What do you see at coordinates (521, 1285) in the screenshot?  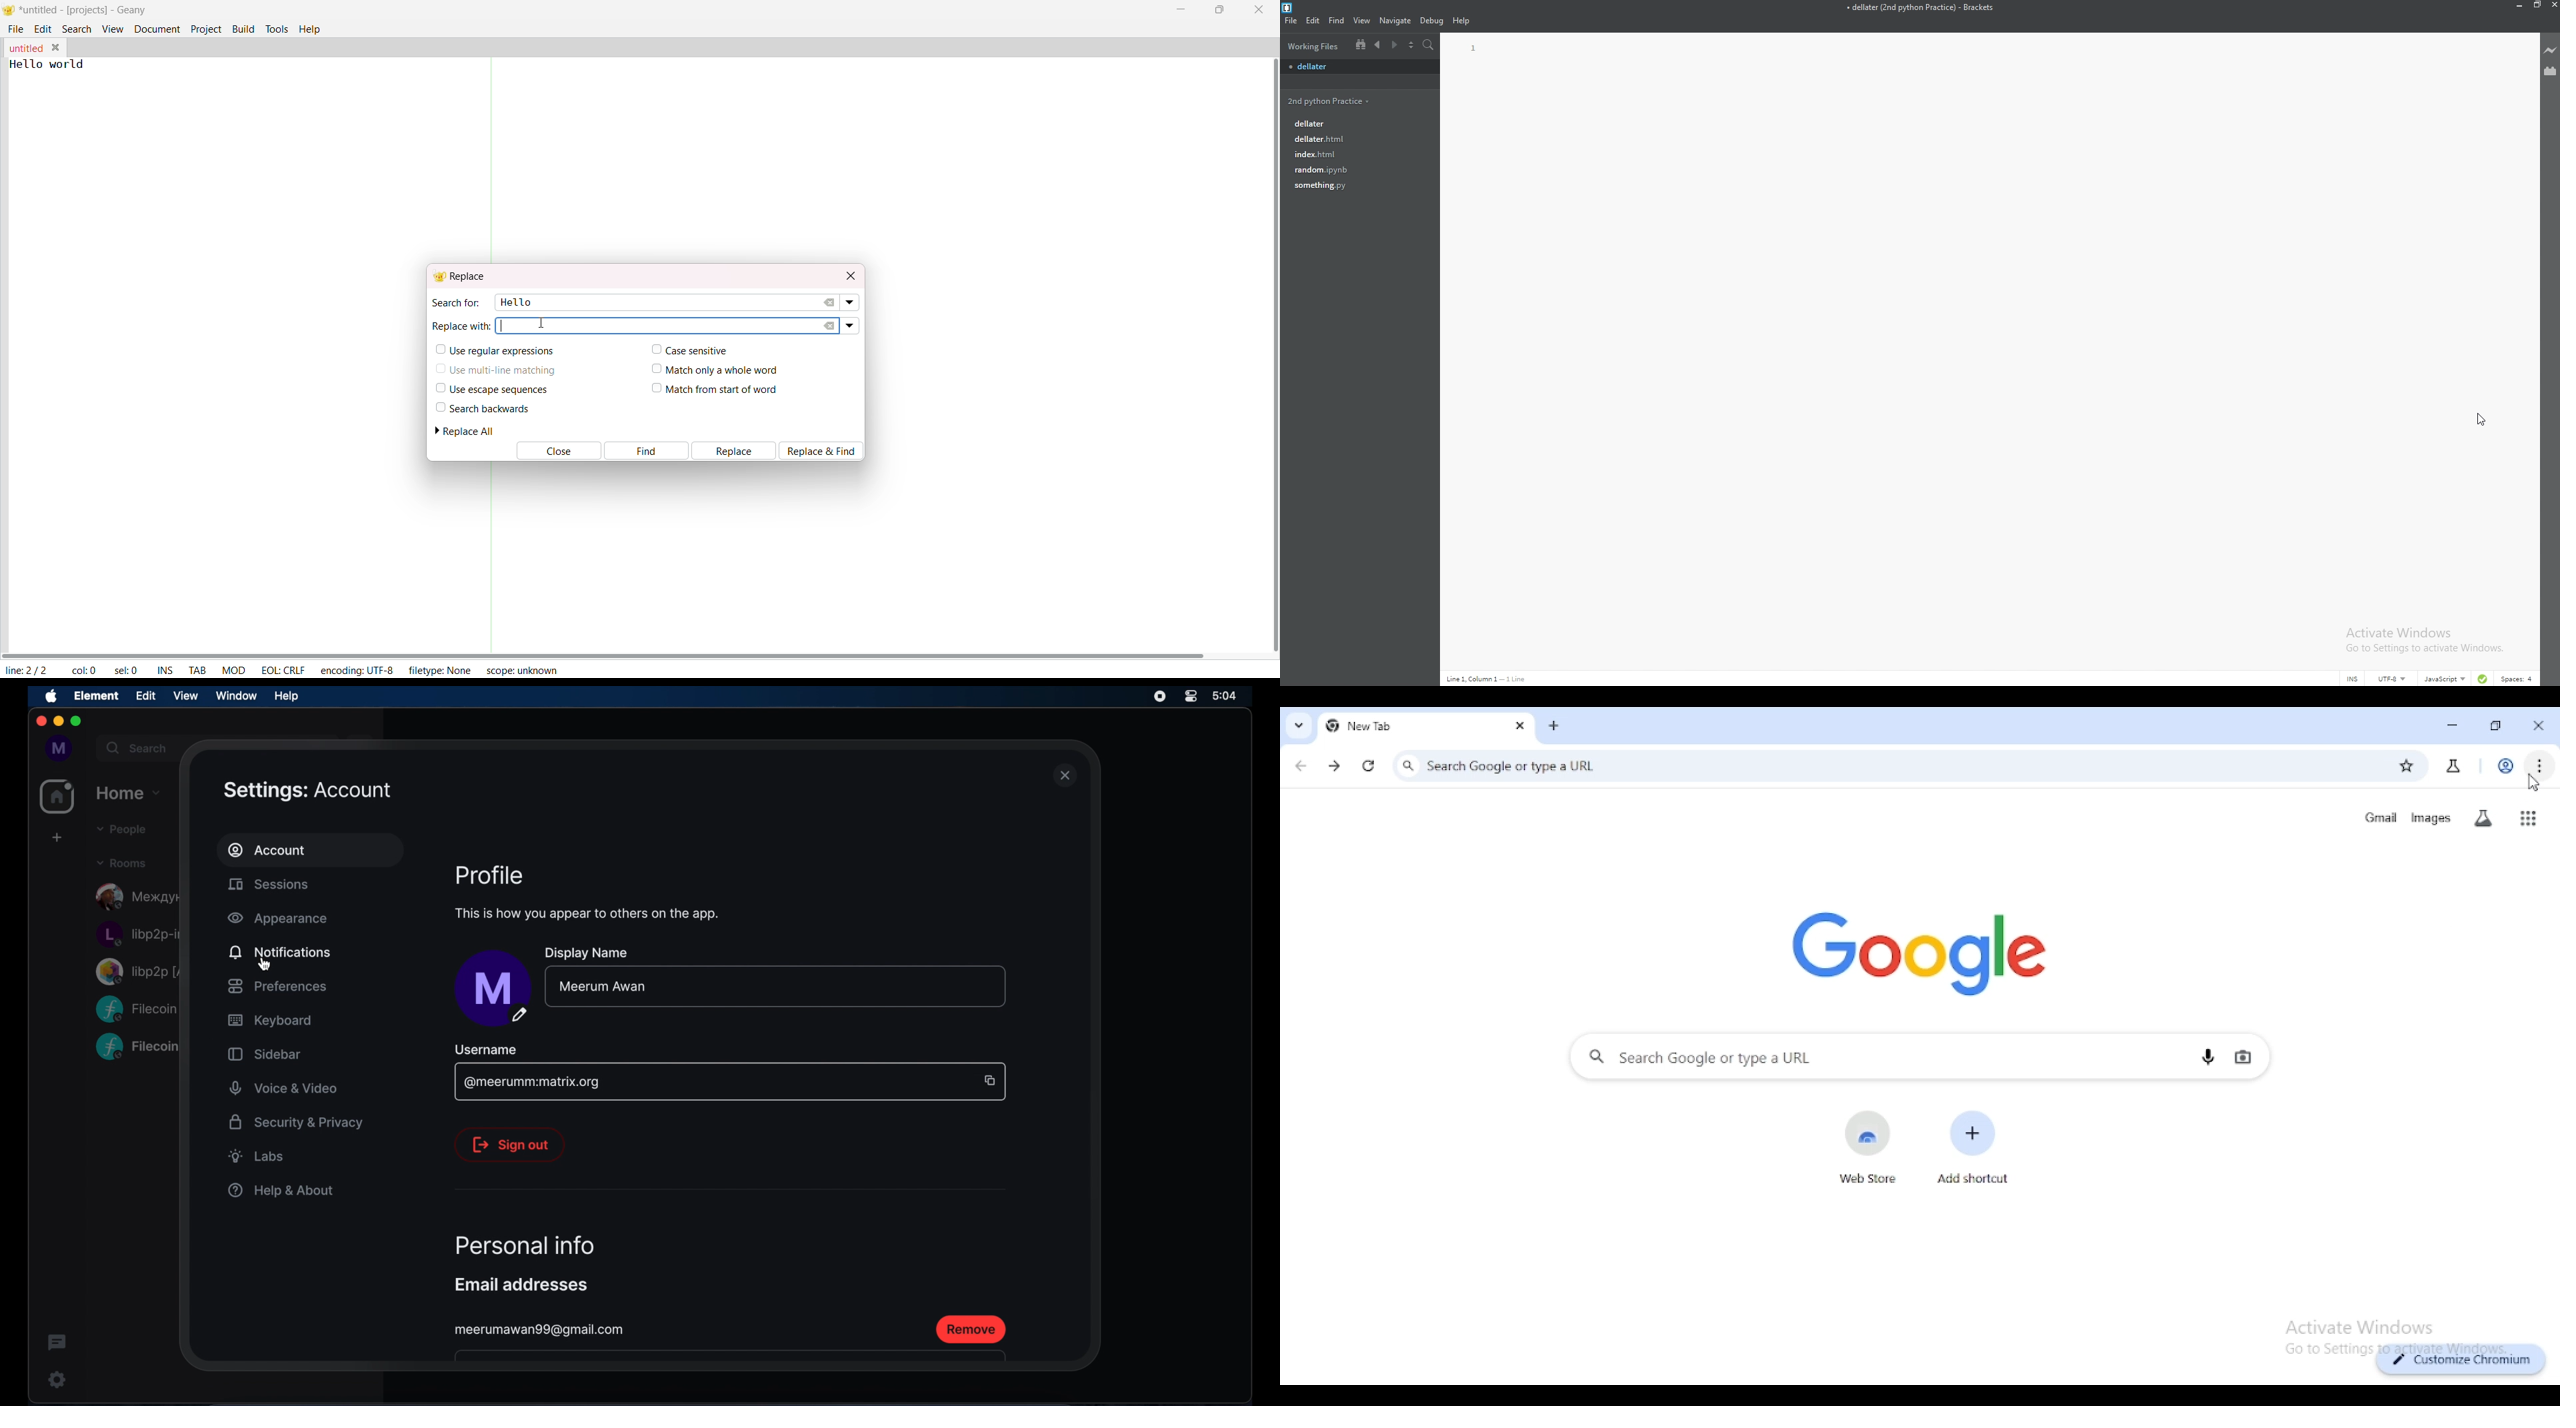 I see `email addresses` at bounding box center [521, 1285].